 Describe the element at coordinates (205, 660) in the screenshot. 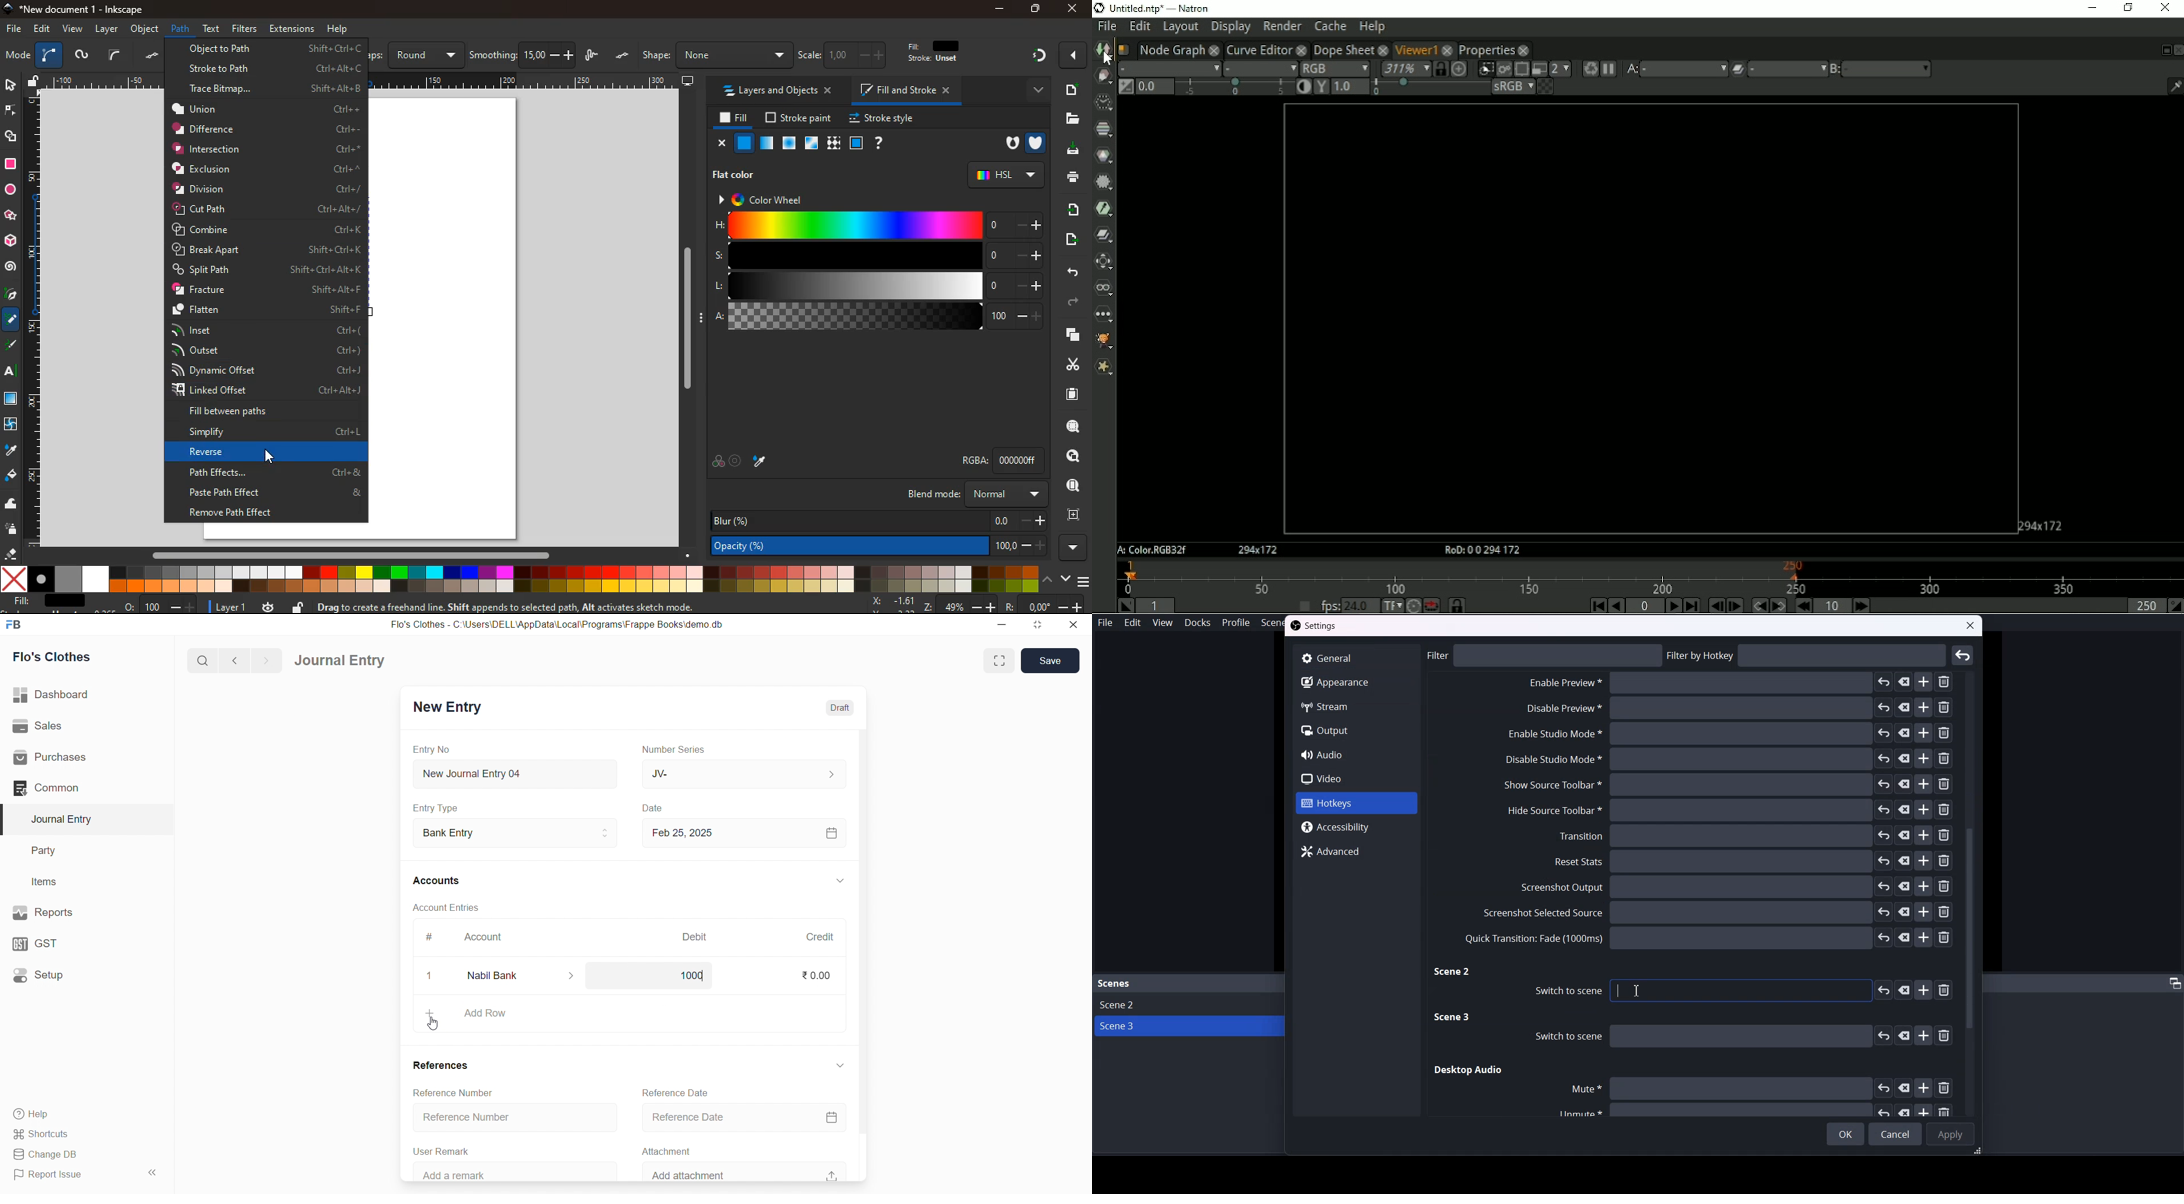

I see `search` at that location.